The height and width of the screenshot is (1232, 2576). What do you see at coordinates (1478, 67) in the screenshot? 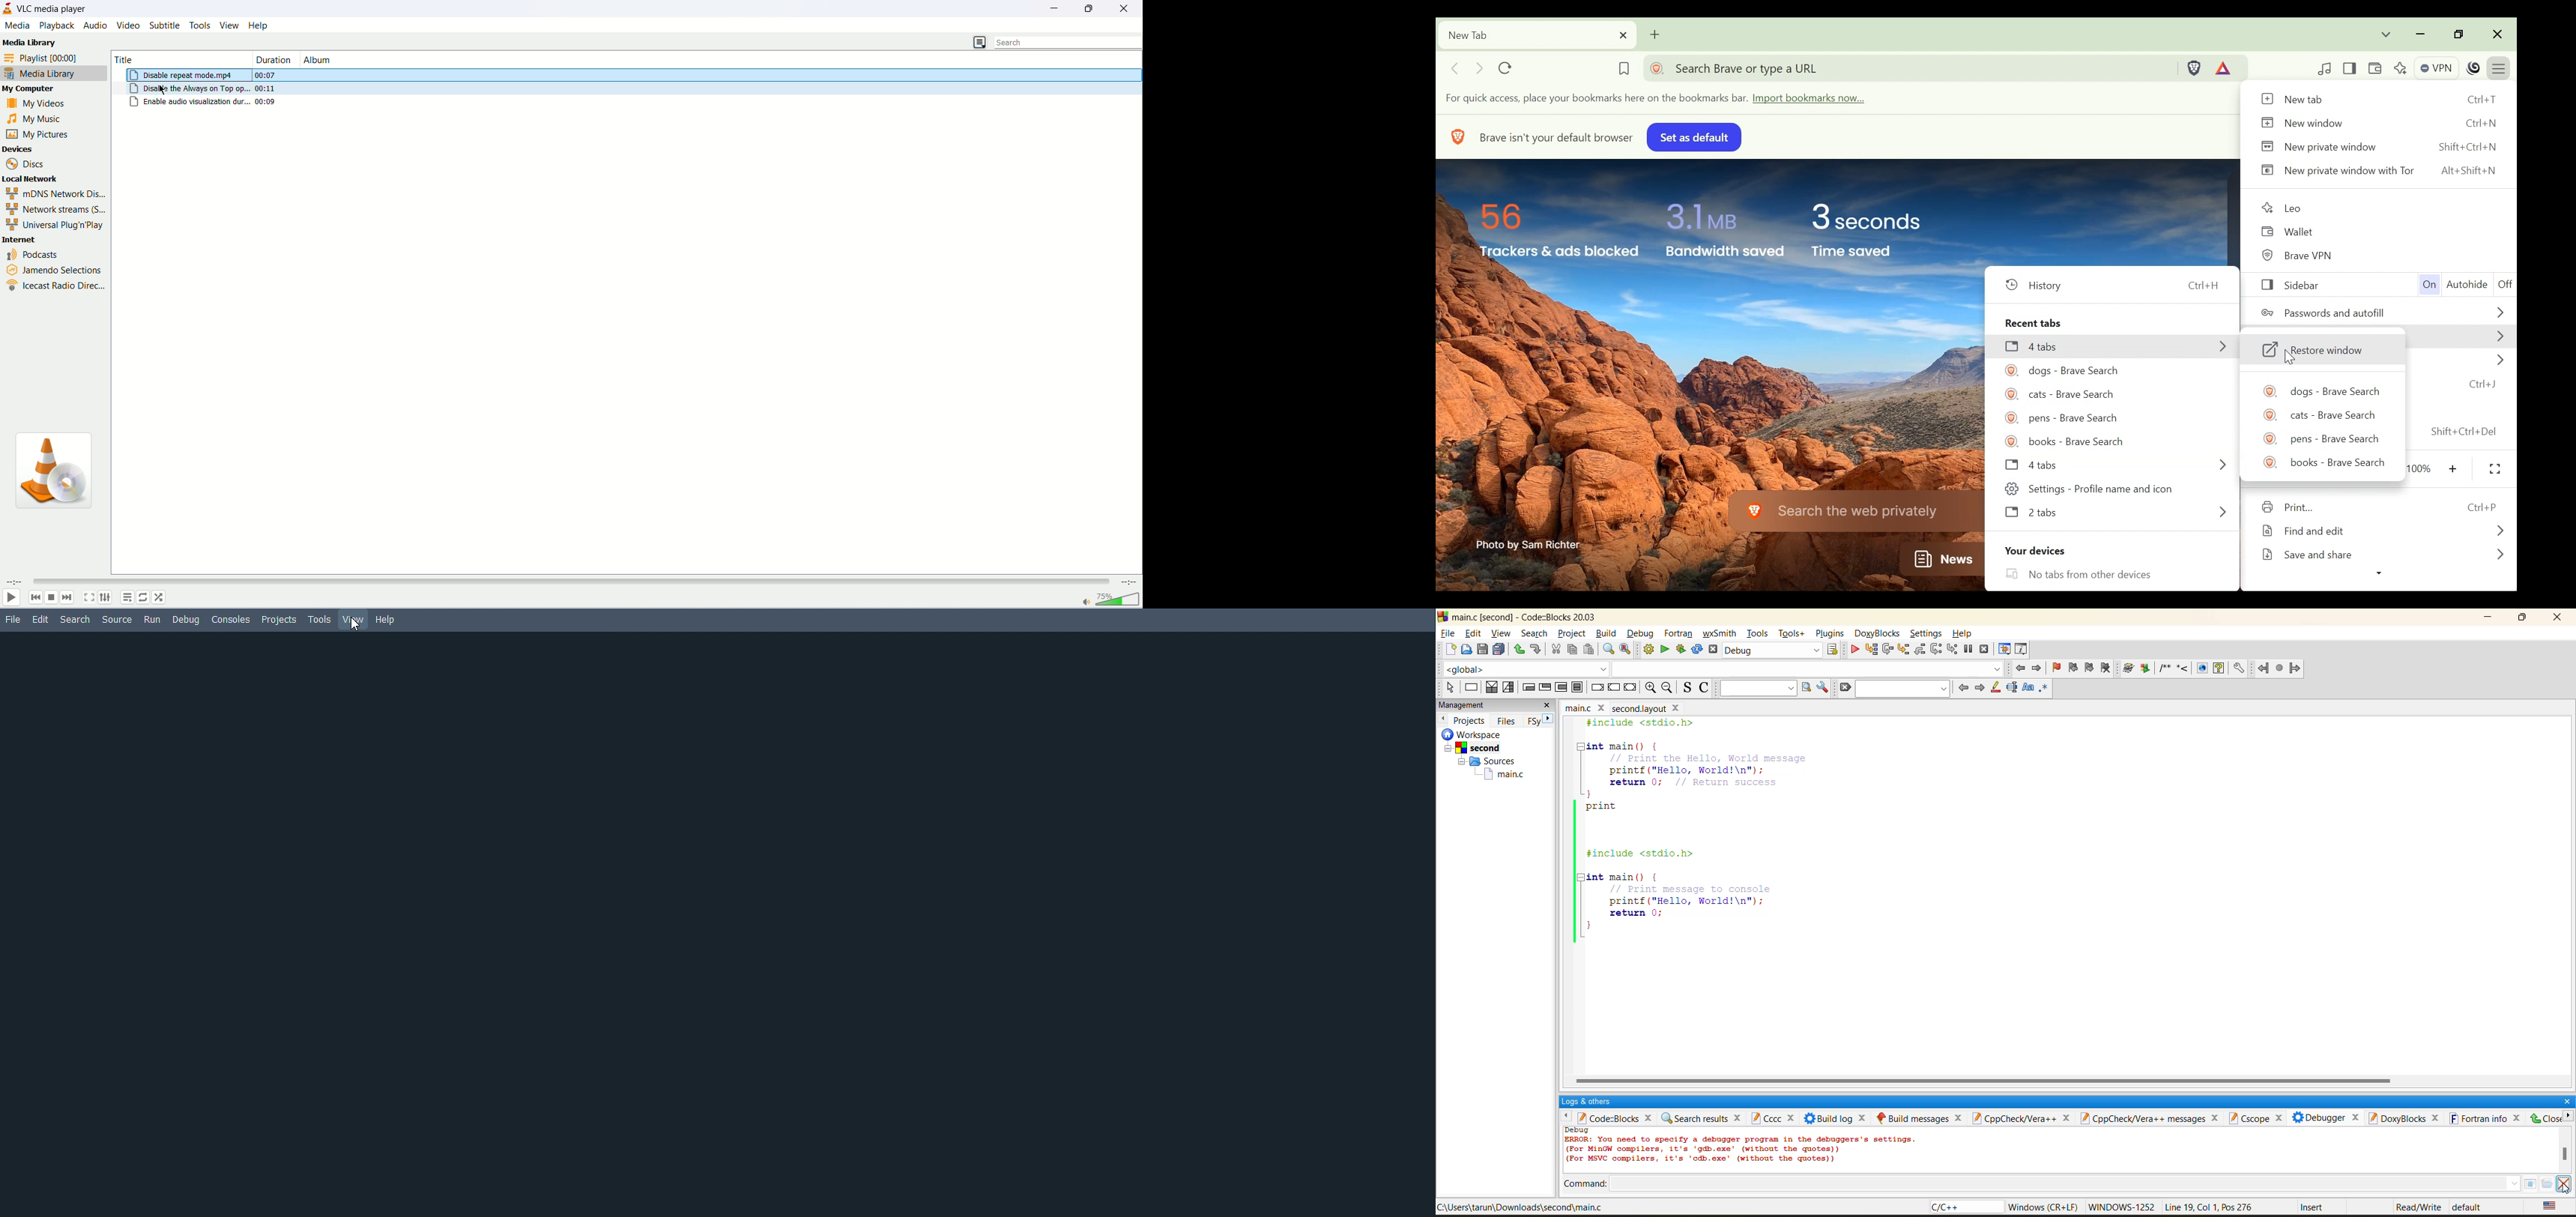
I see `Click to go forward` at bounding box center [1478, 67].